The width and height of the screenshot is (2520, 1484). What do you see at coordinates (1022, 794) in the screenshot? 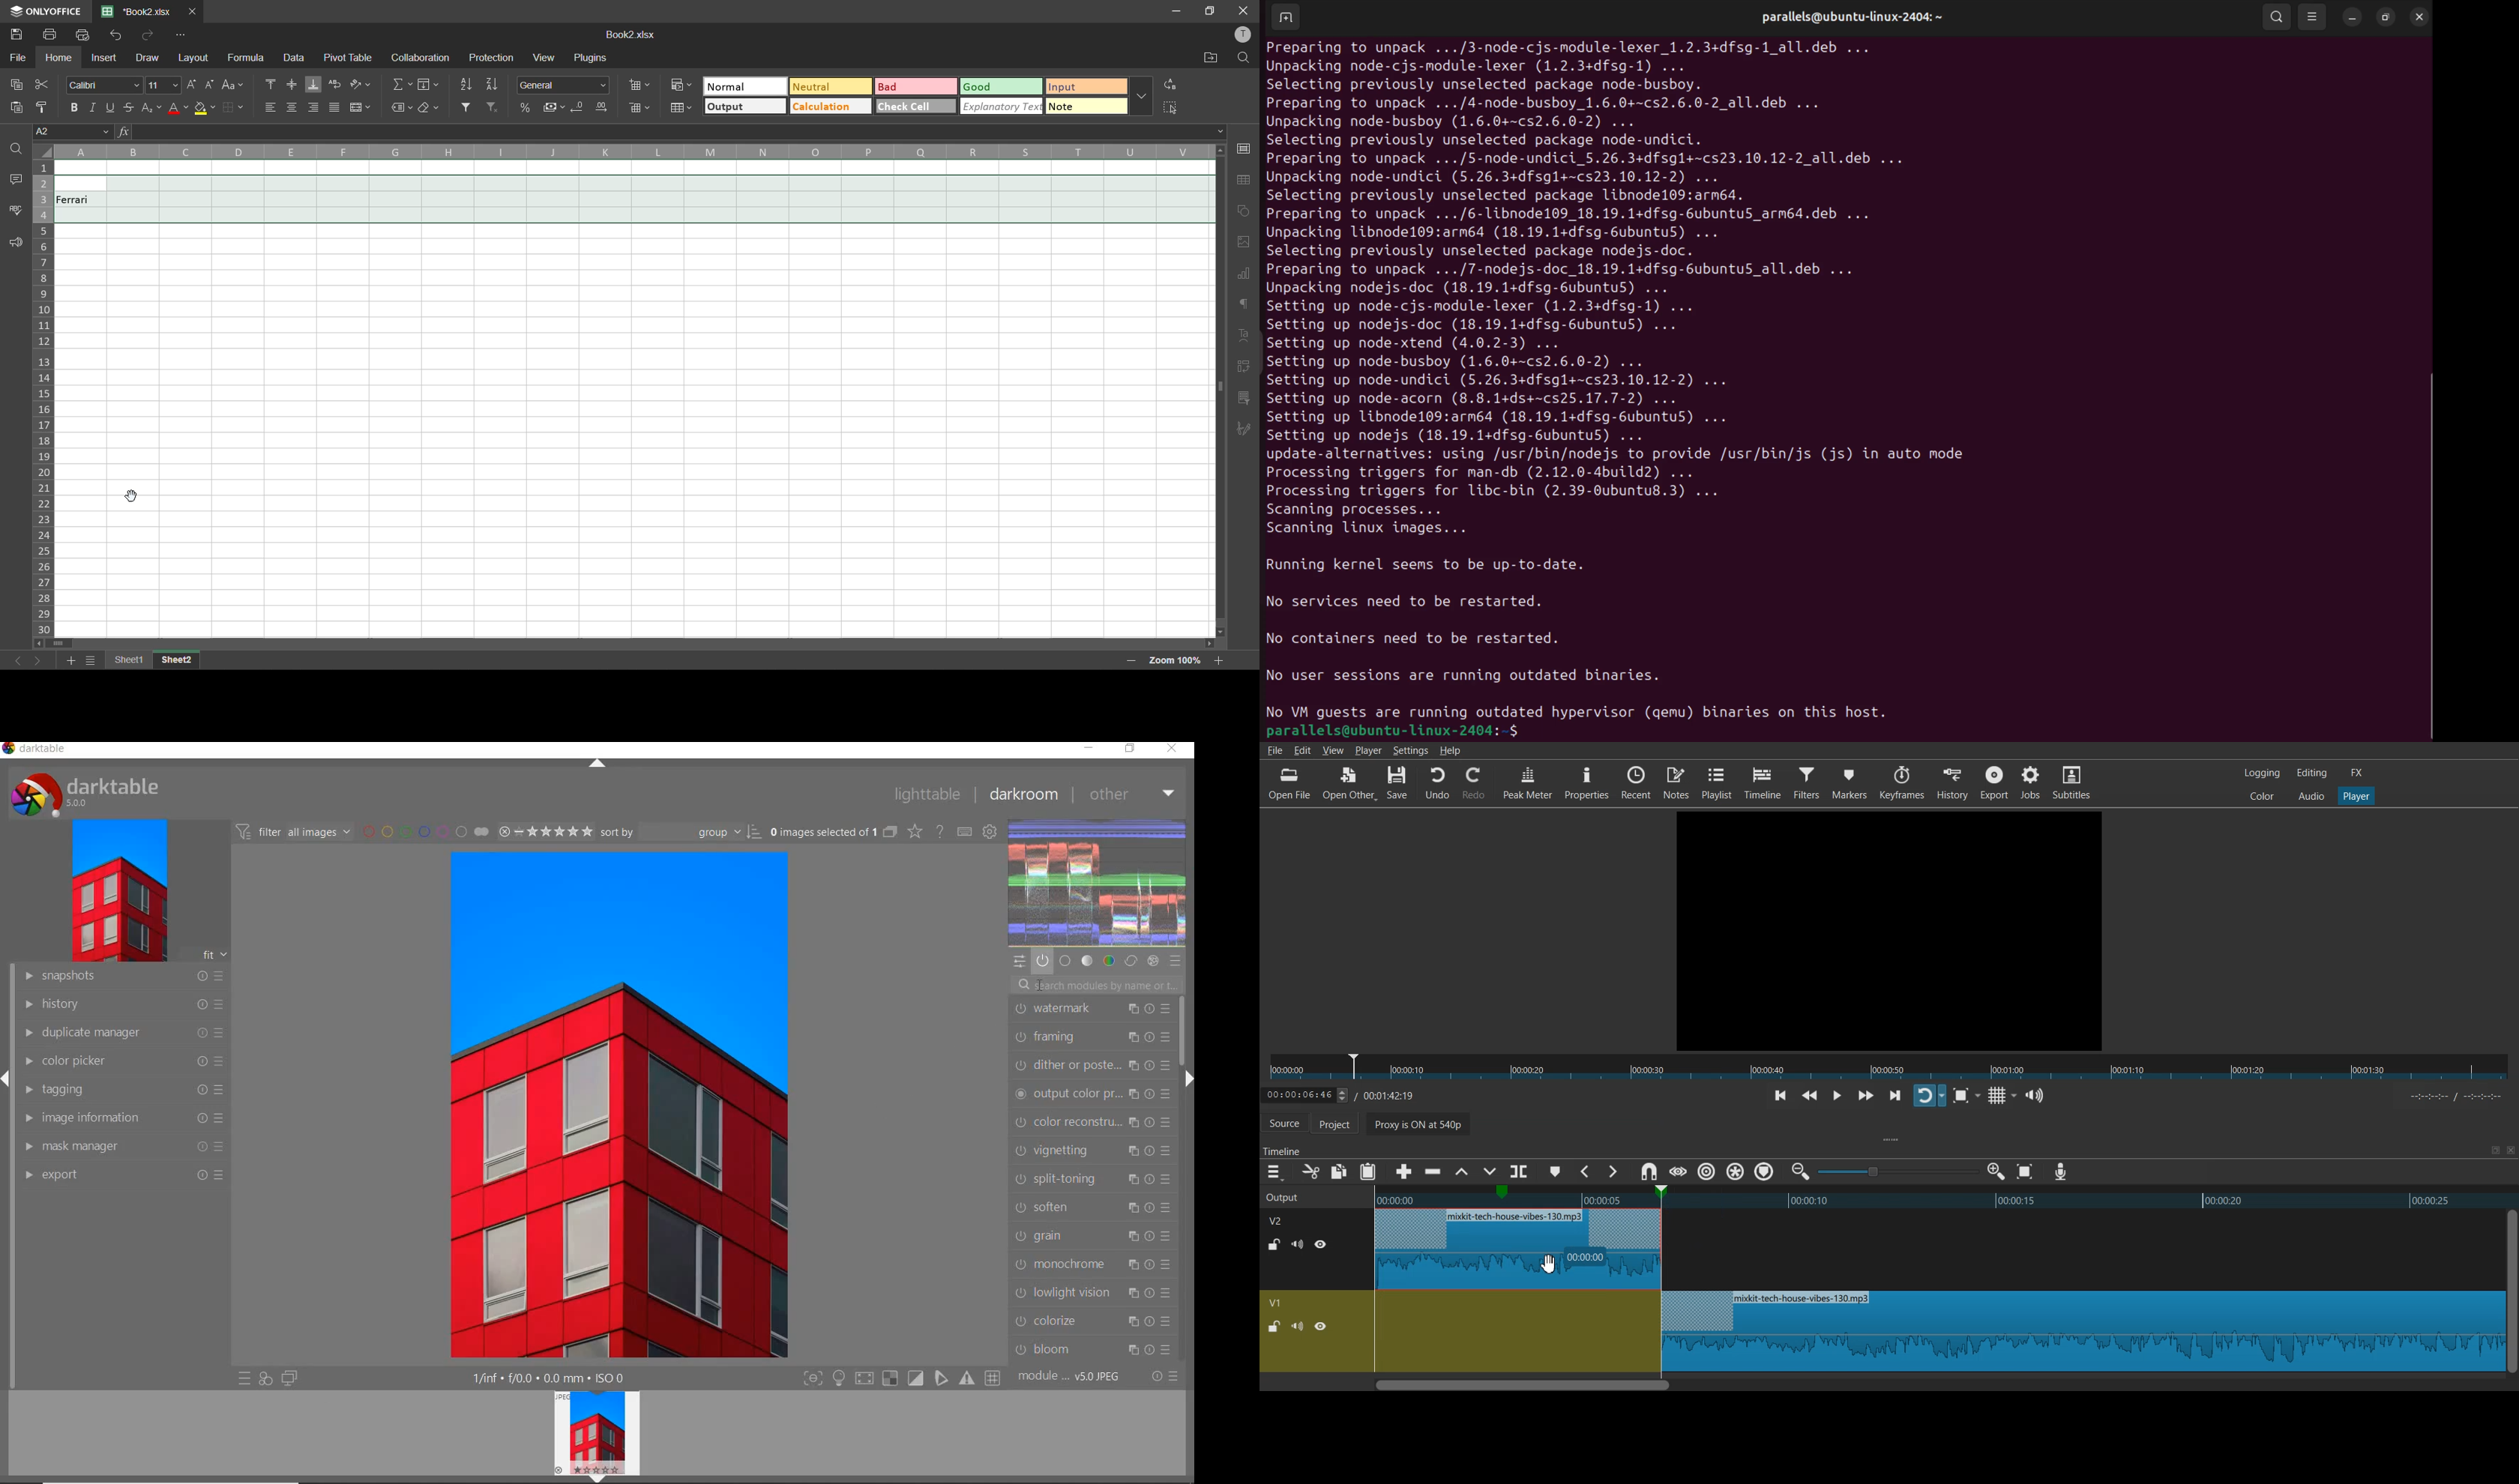
I see `dakroom` at bounding box center [1022, 794].